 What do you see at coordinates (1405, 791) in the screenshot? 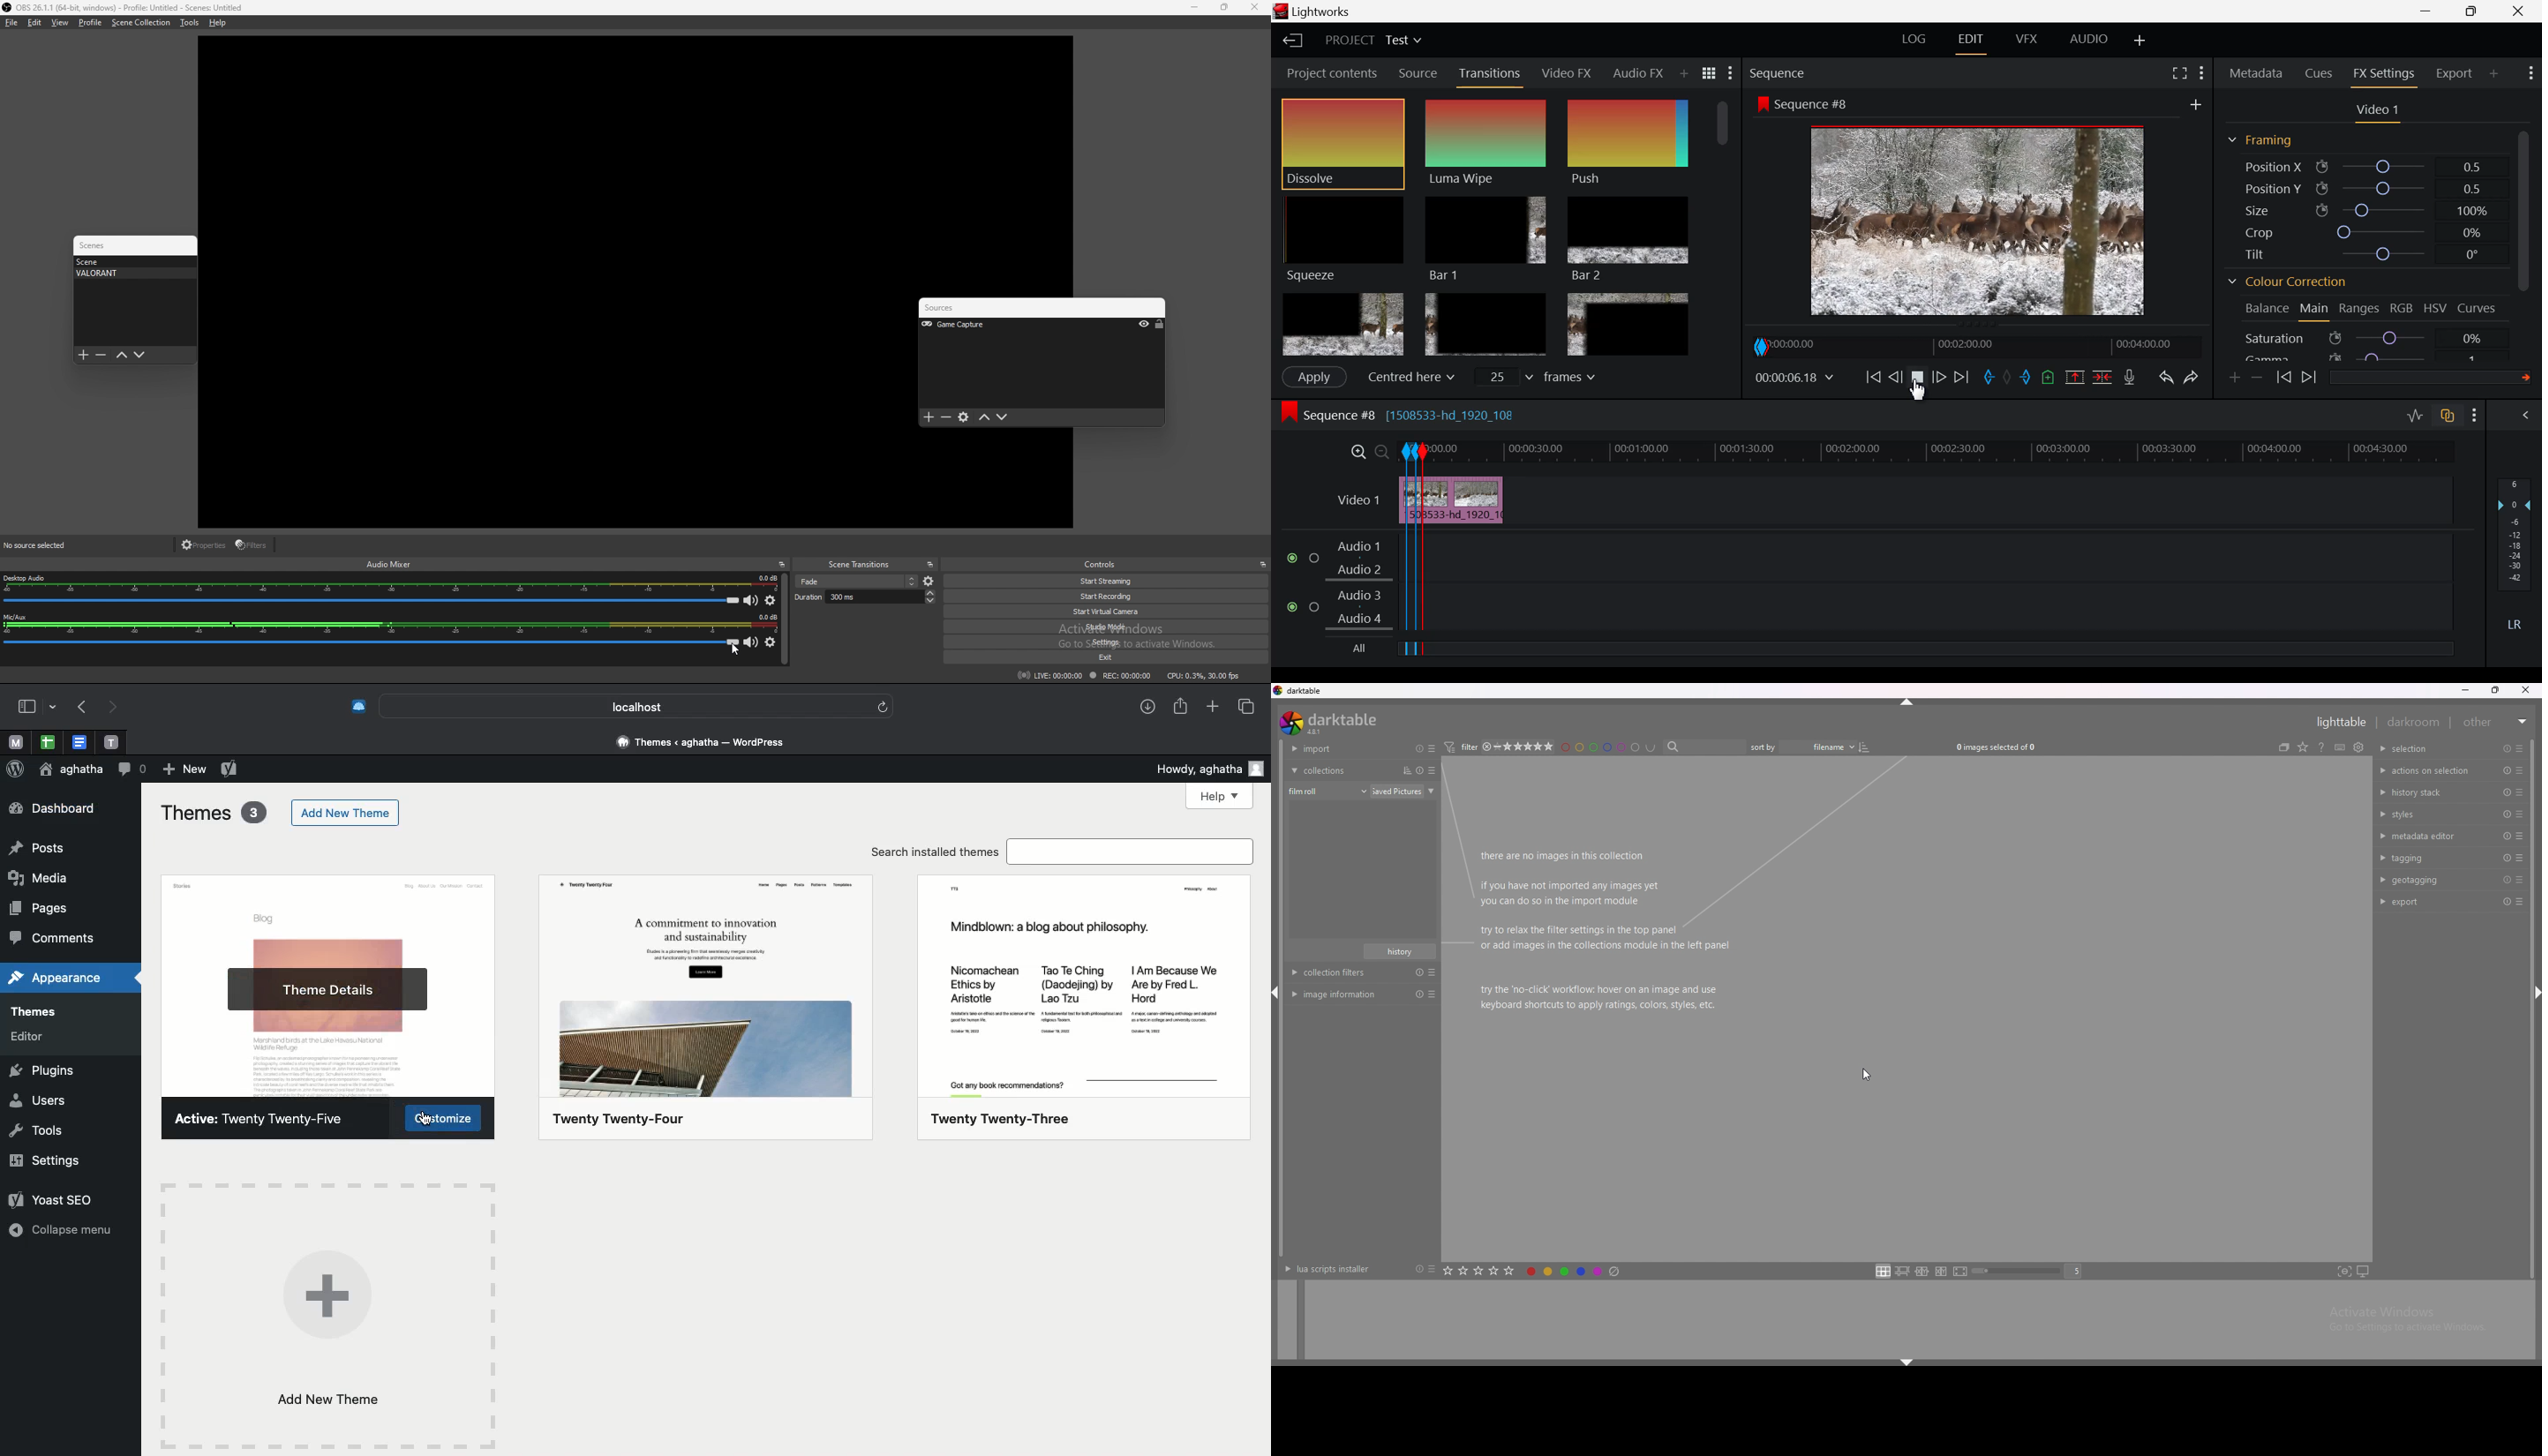
I see `folder name` at bounding box center [1405, 791].